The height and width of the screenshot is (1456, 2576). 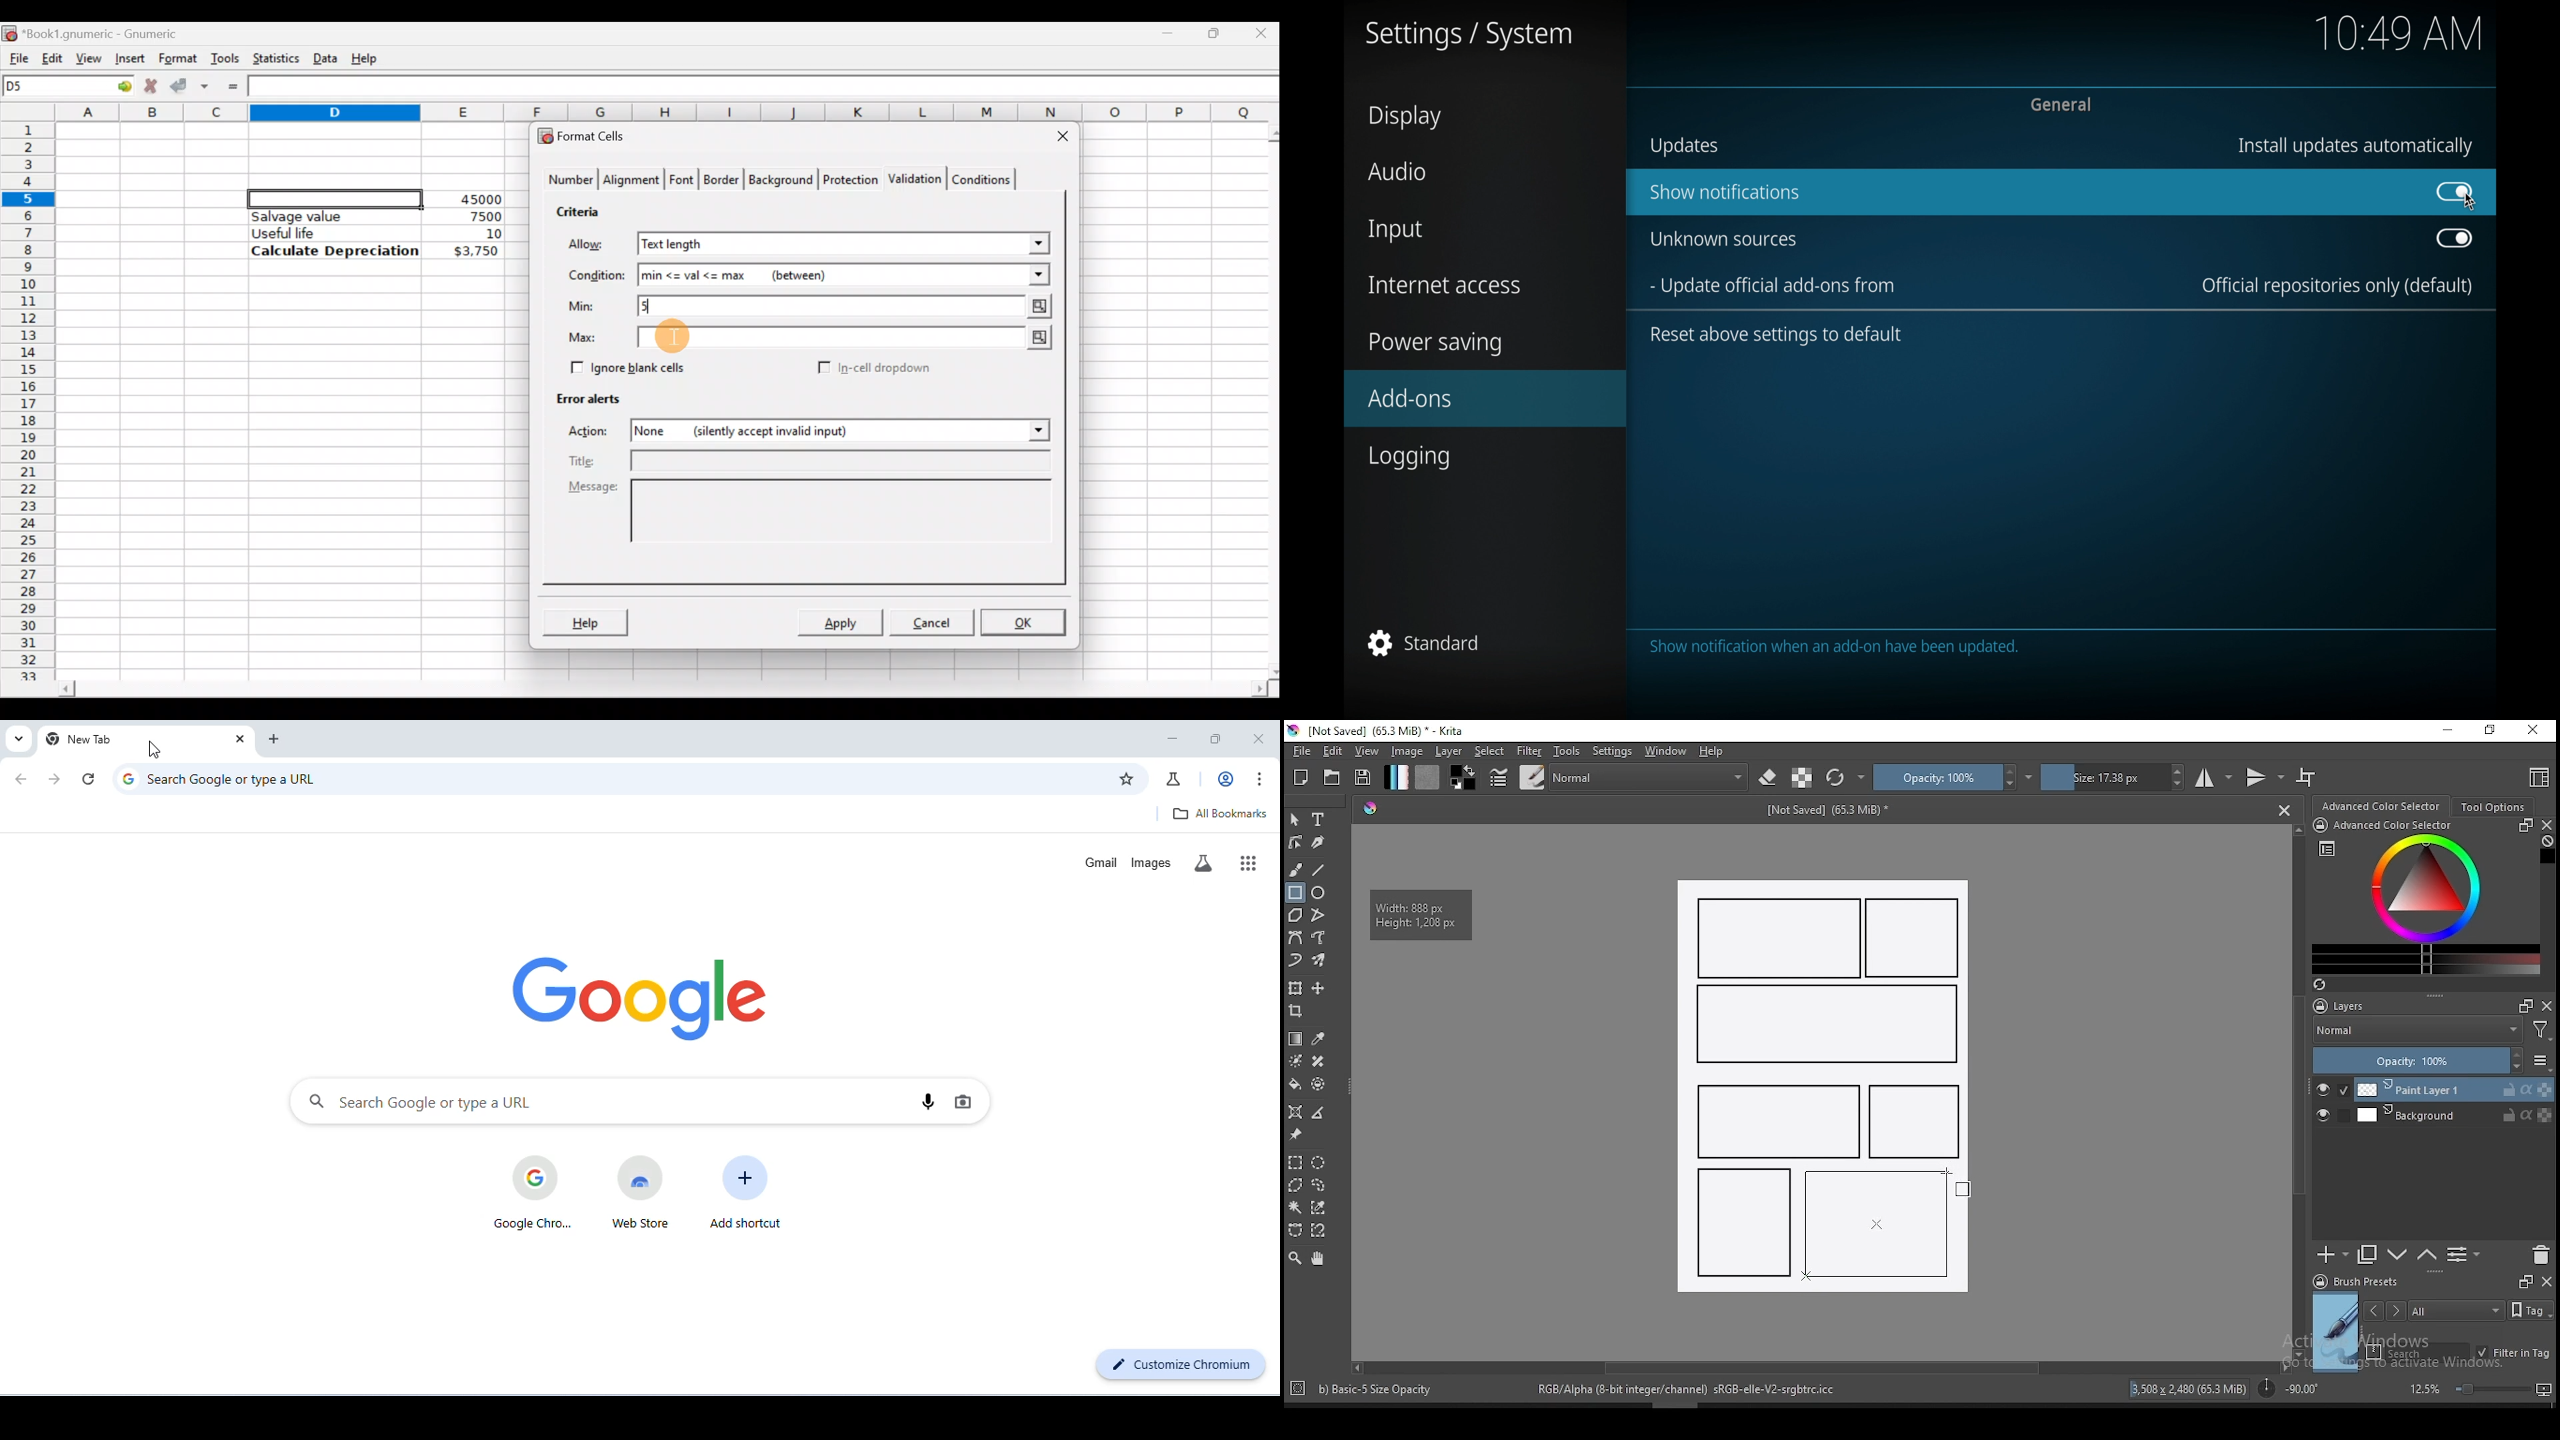 I want to click on multibrush tool, so click(x=1320, y=962).